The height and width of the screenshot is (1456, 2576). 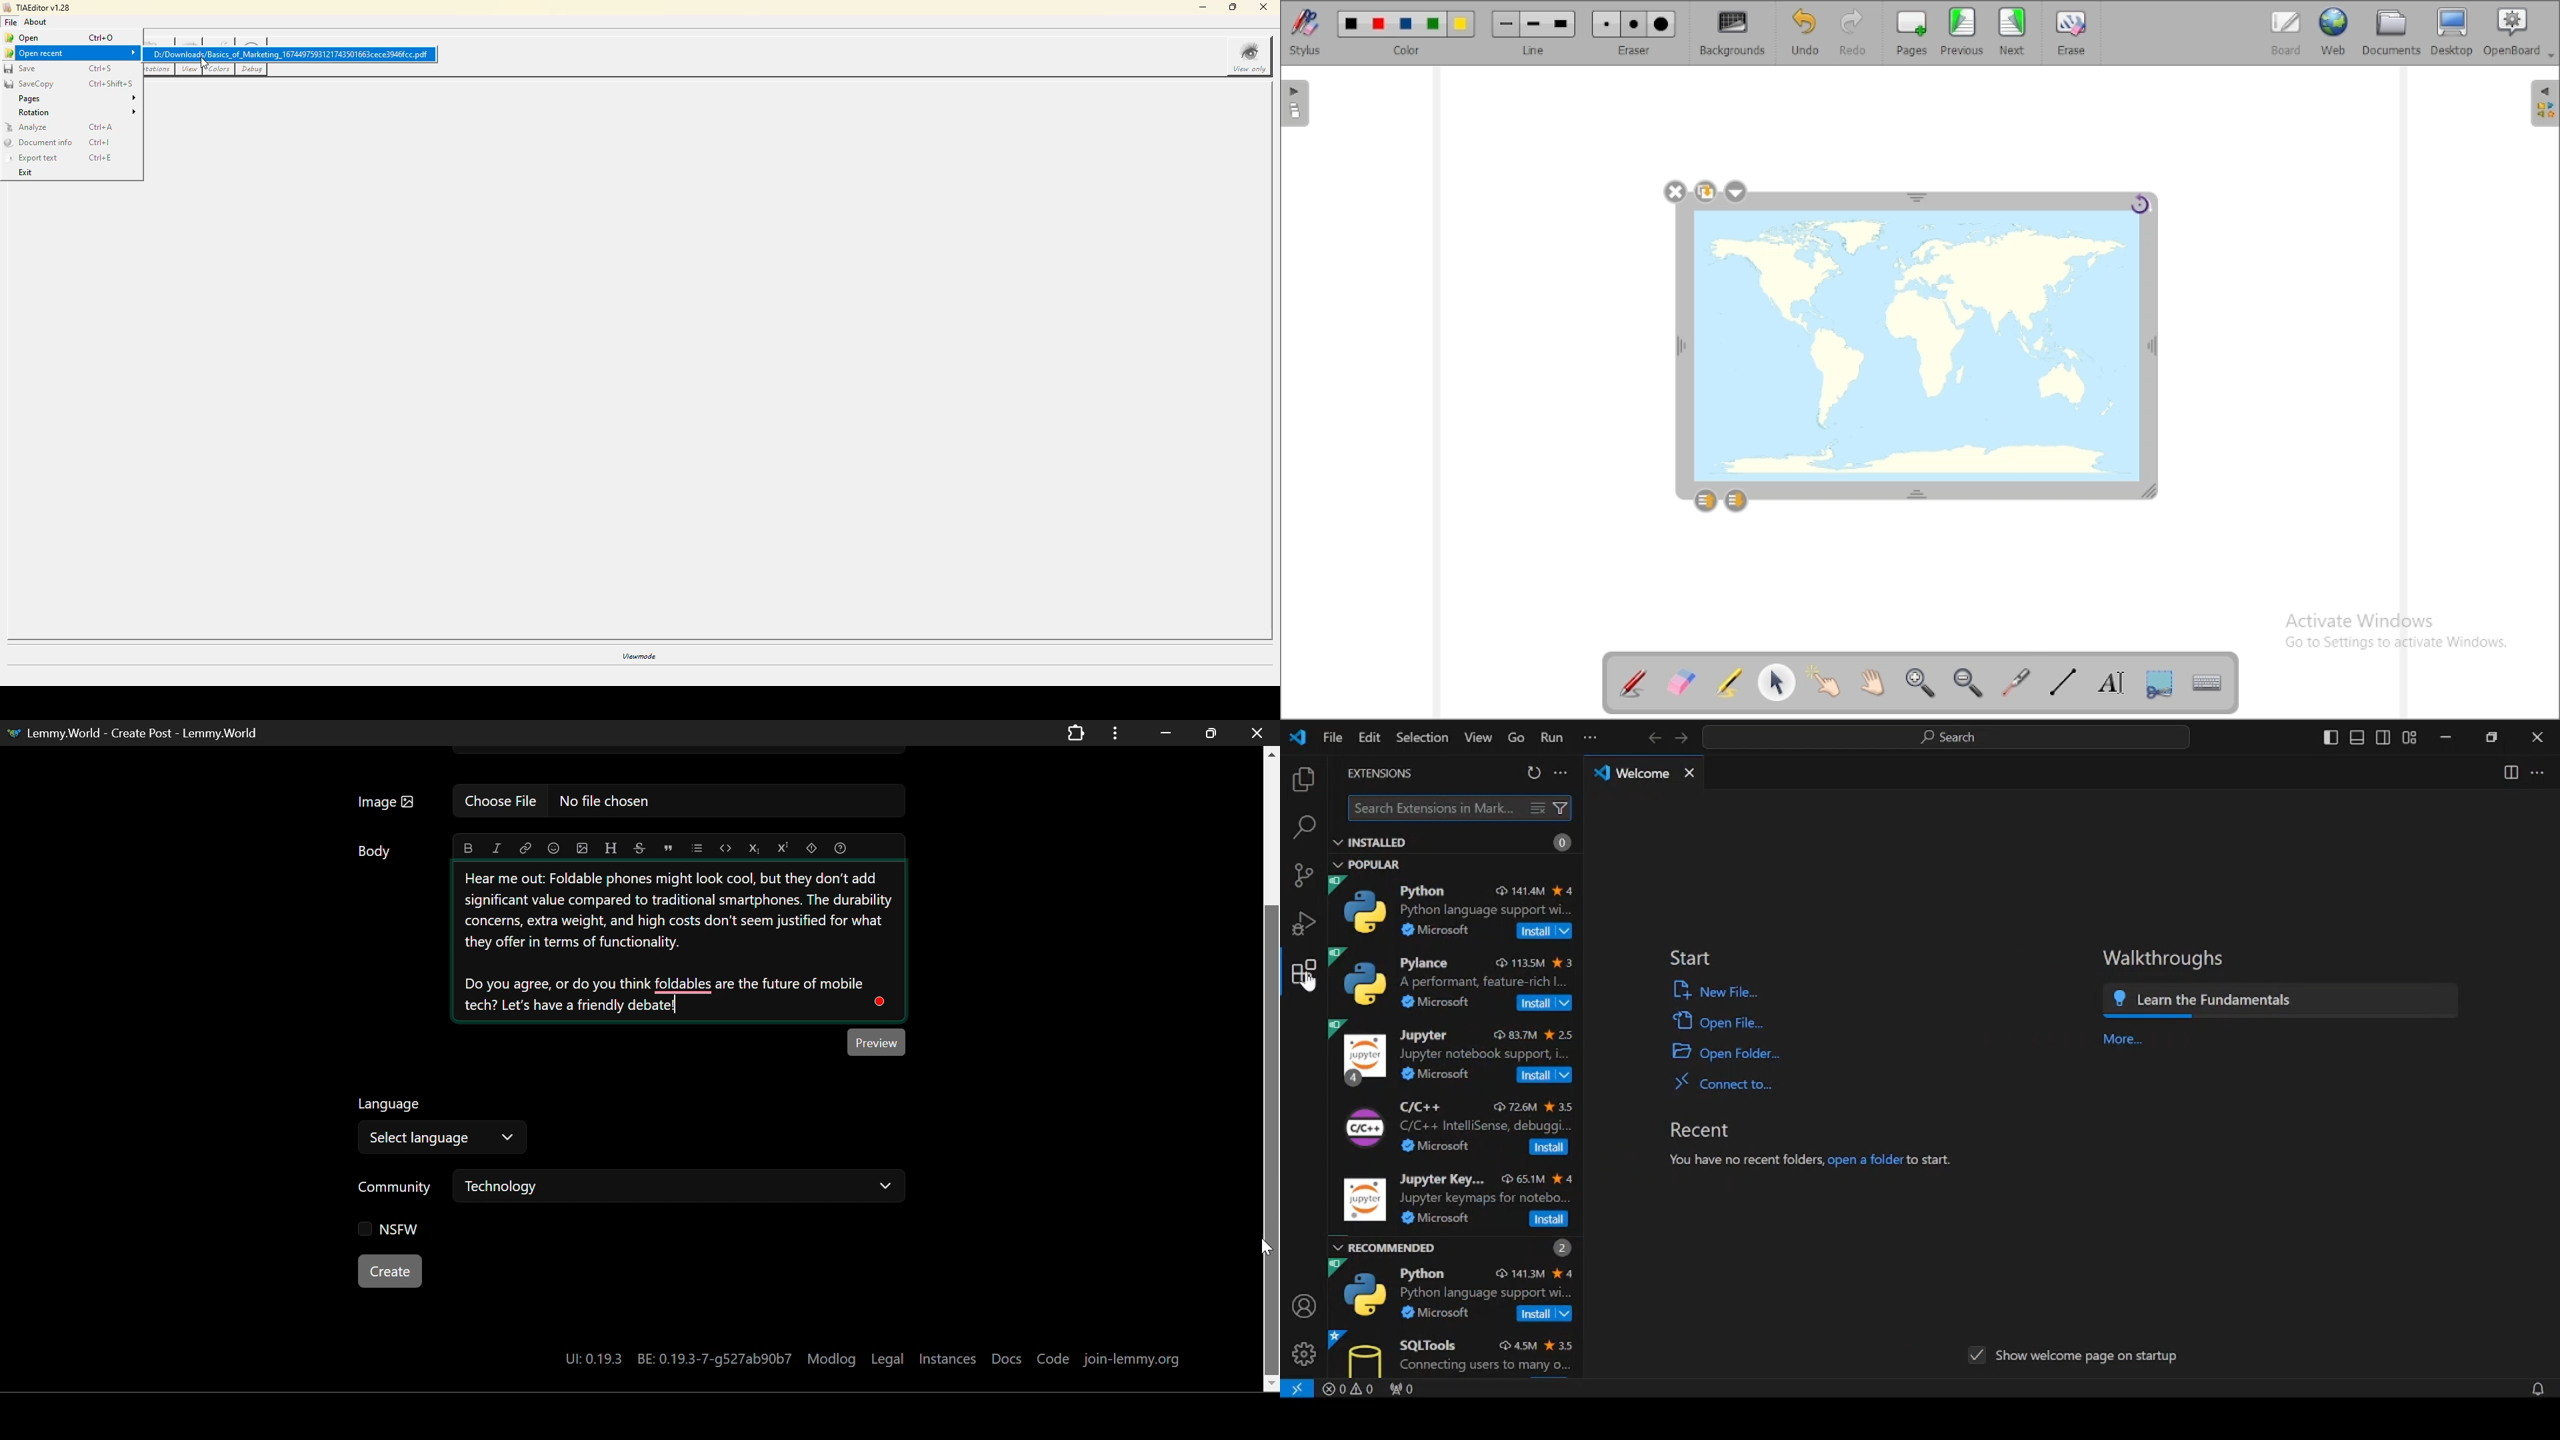 I want to click on bold, so click(x=467, y=847).